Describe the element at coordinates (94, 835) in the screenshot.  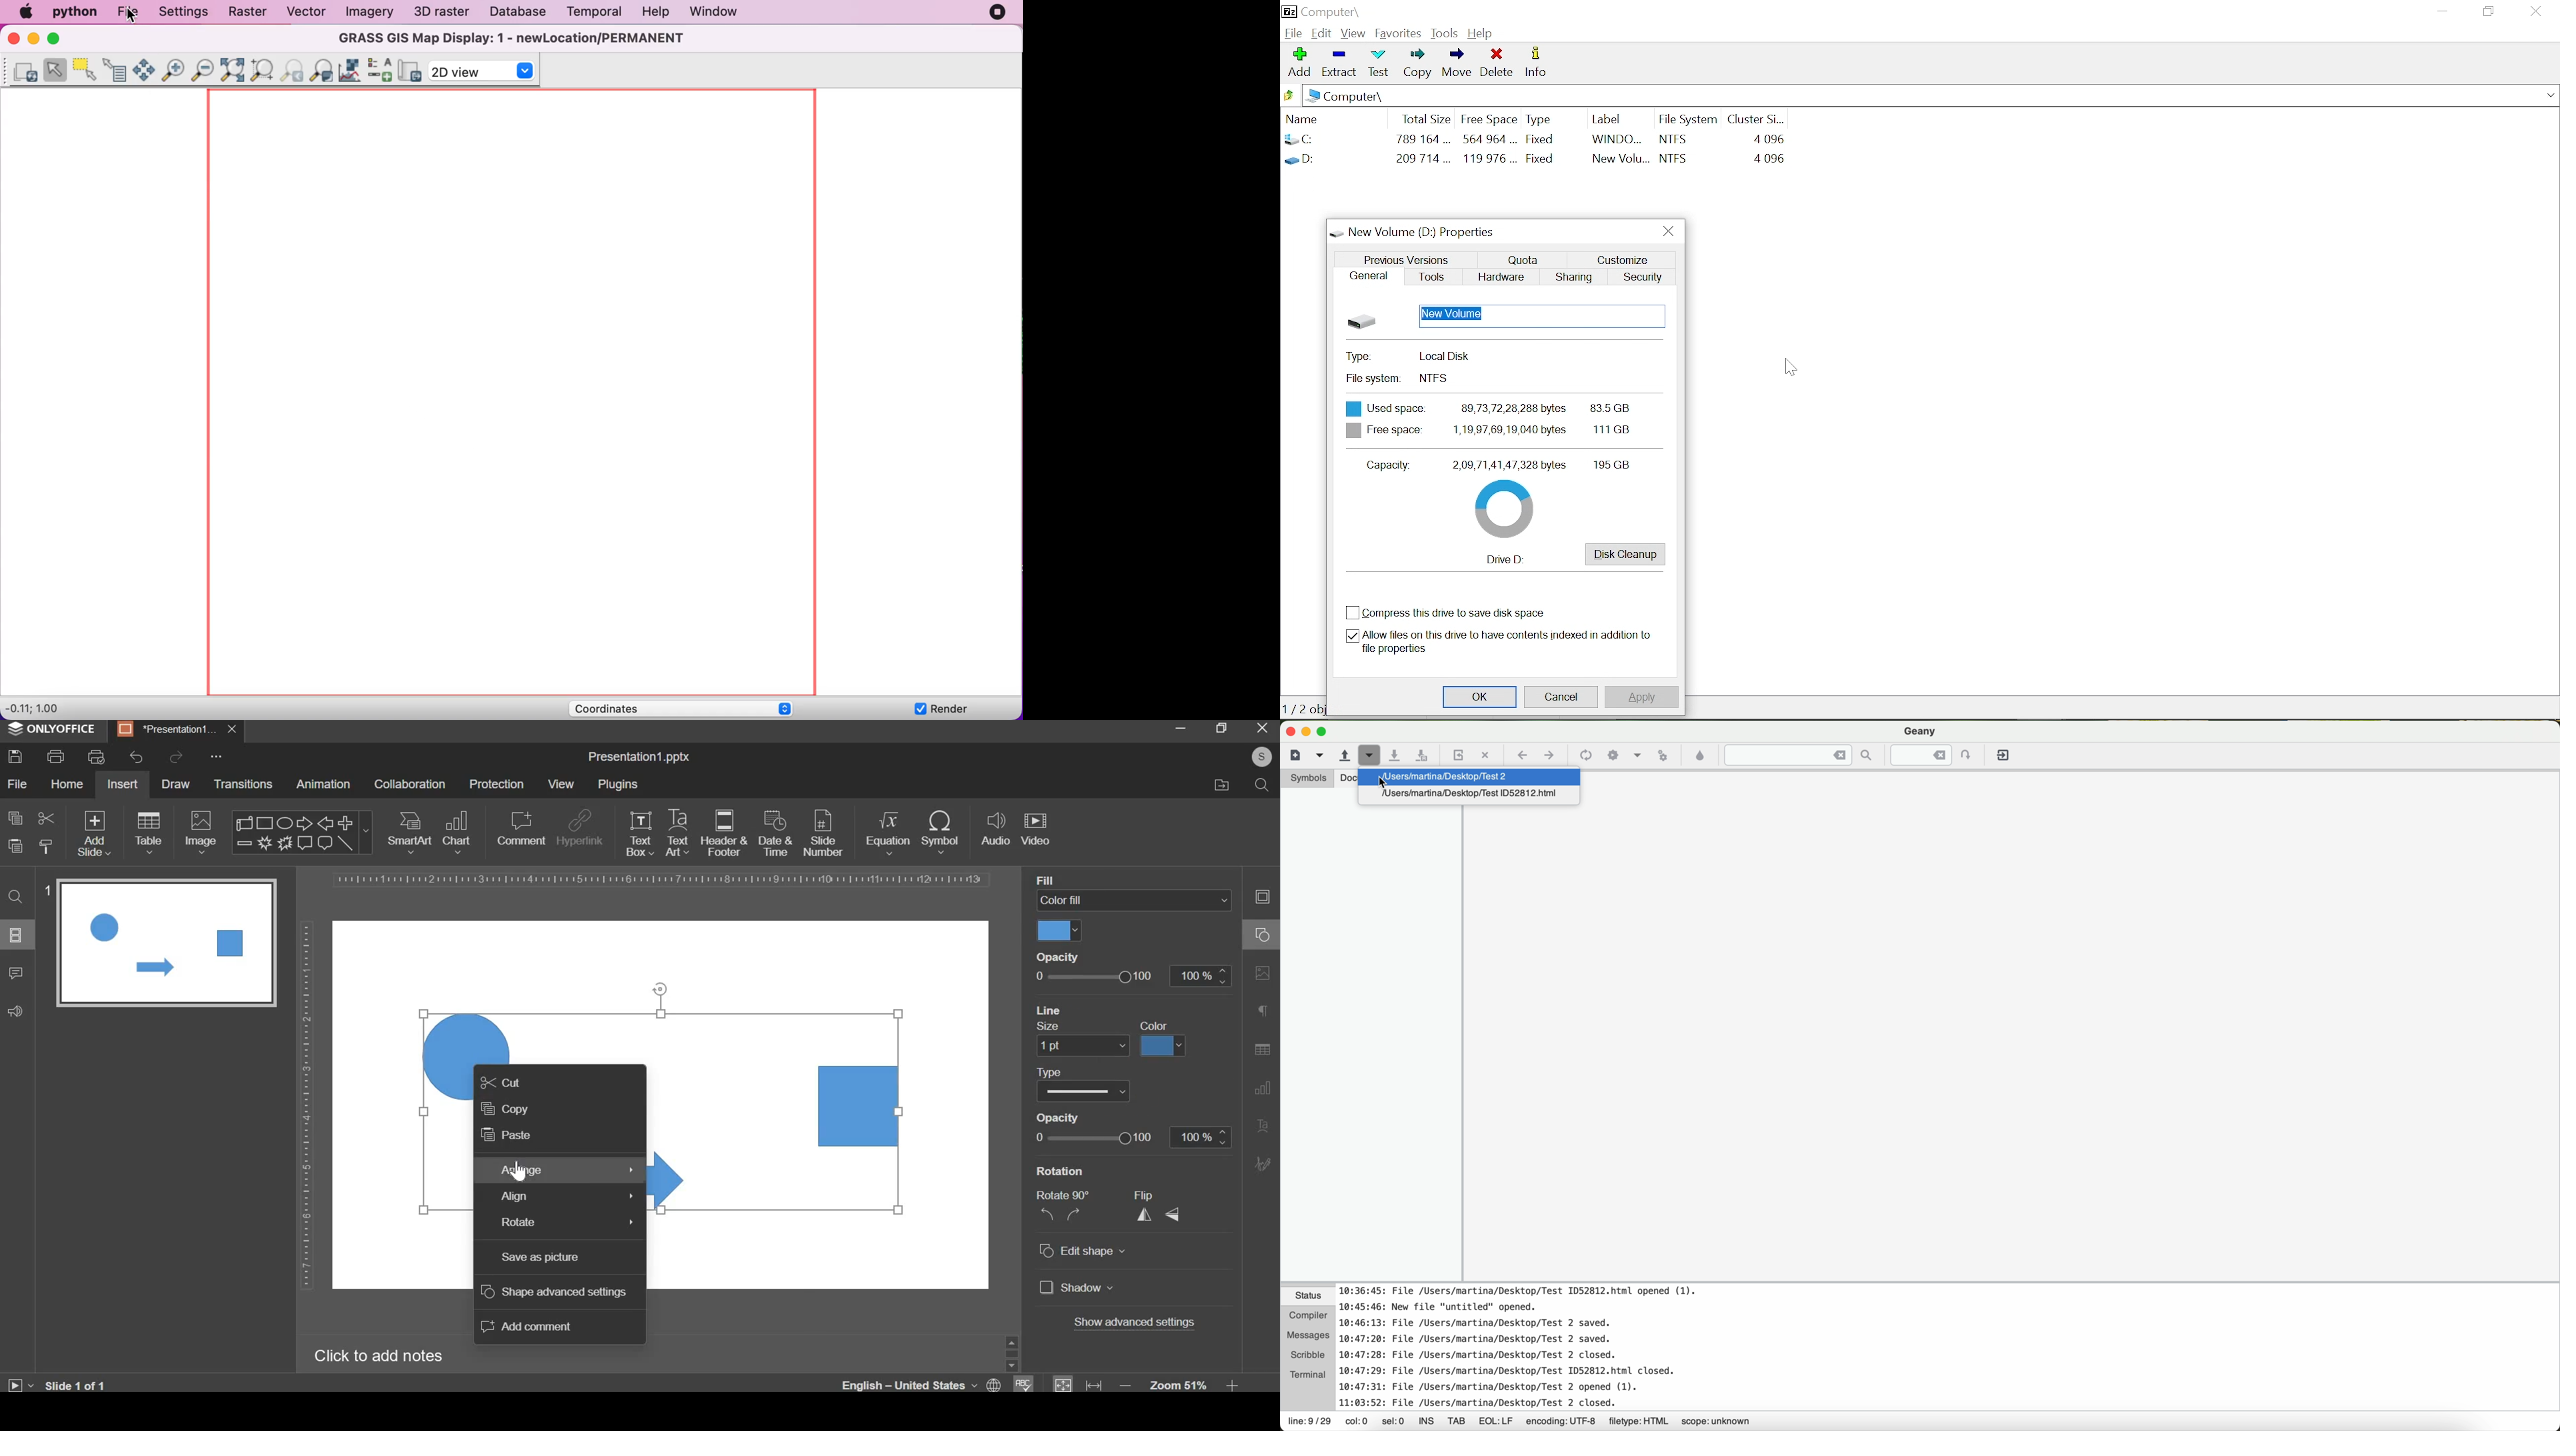
I see `add slide` at that location.